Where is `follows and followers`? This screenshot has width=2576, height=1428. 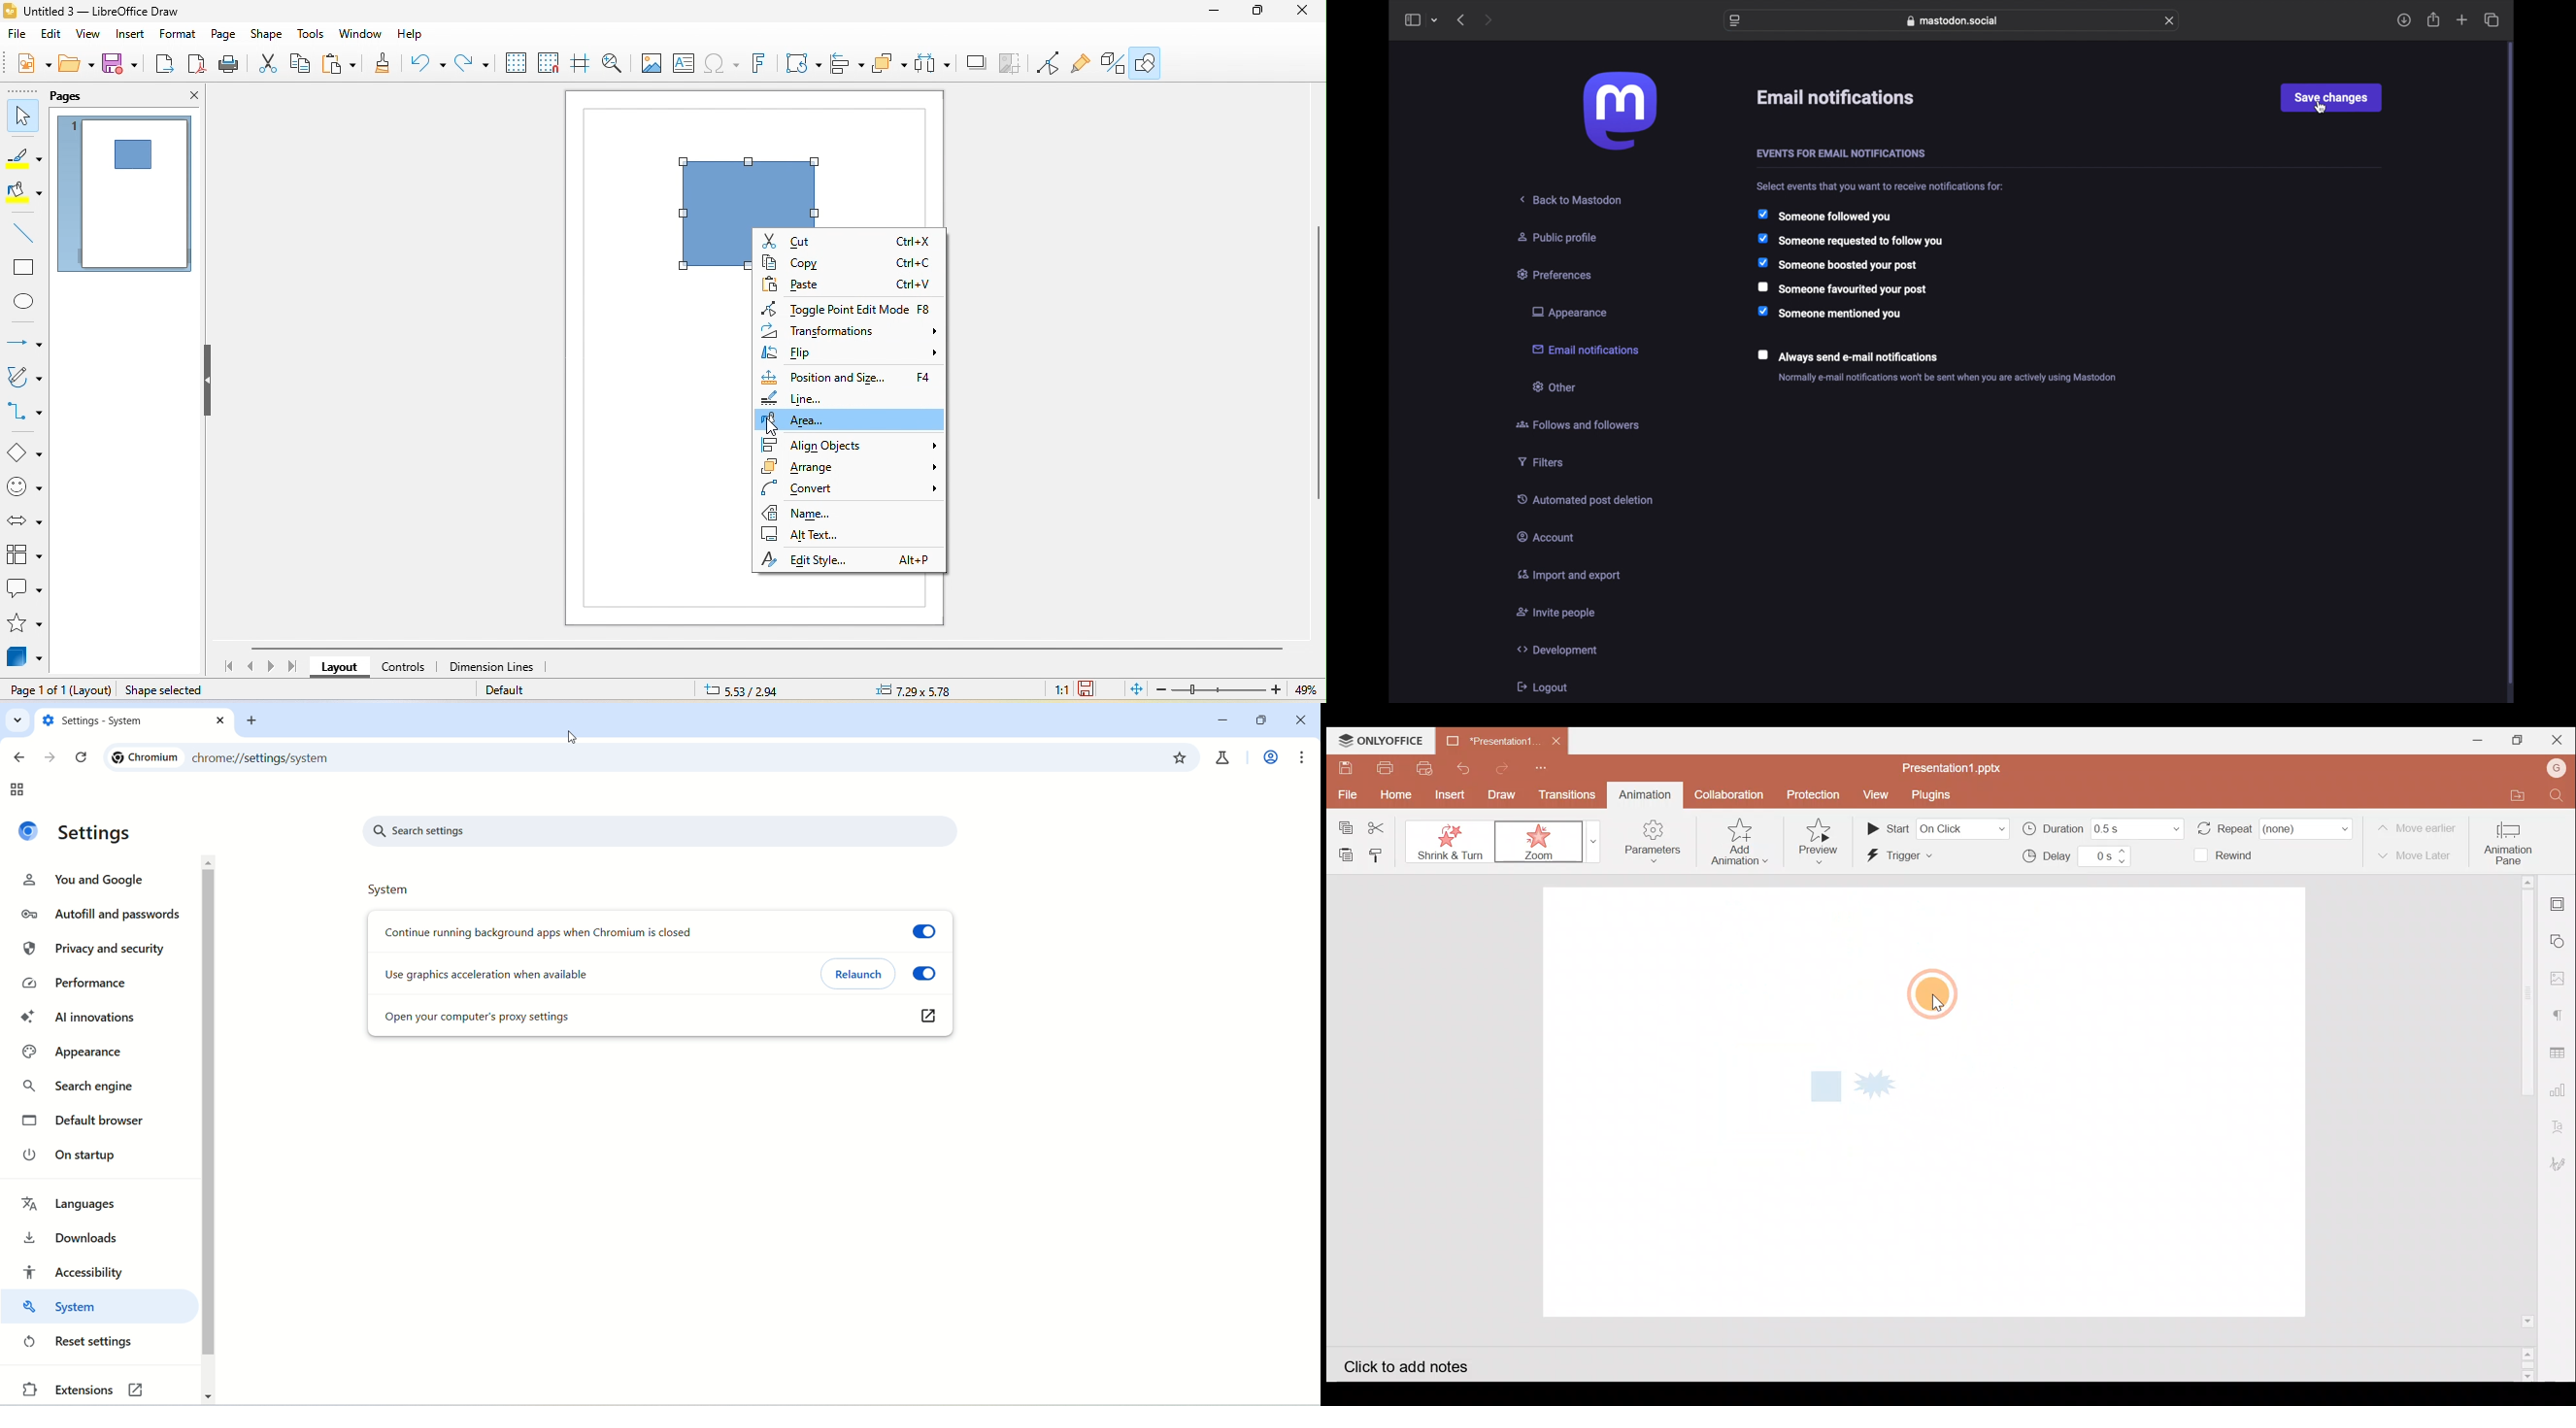 follows and followers is located at coordinates (1578, 424).